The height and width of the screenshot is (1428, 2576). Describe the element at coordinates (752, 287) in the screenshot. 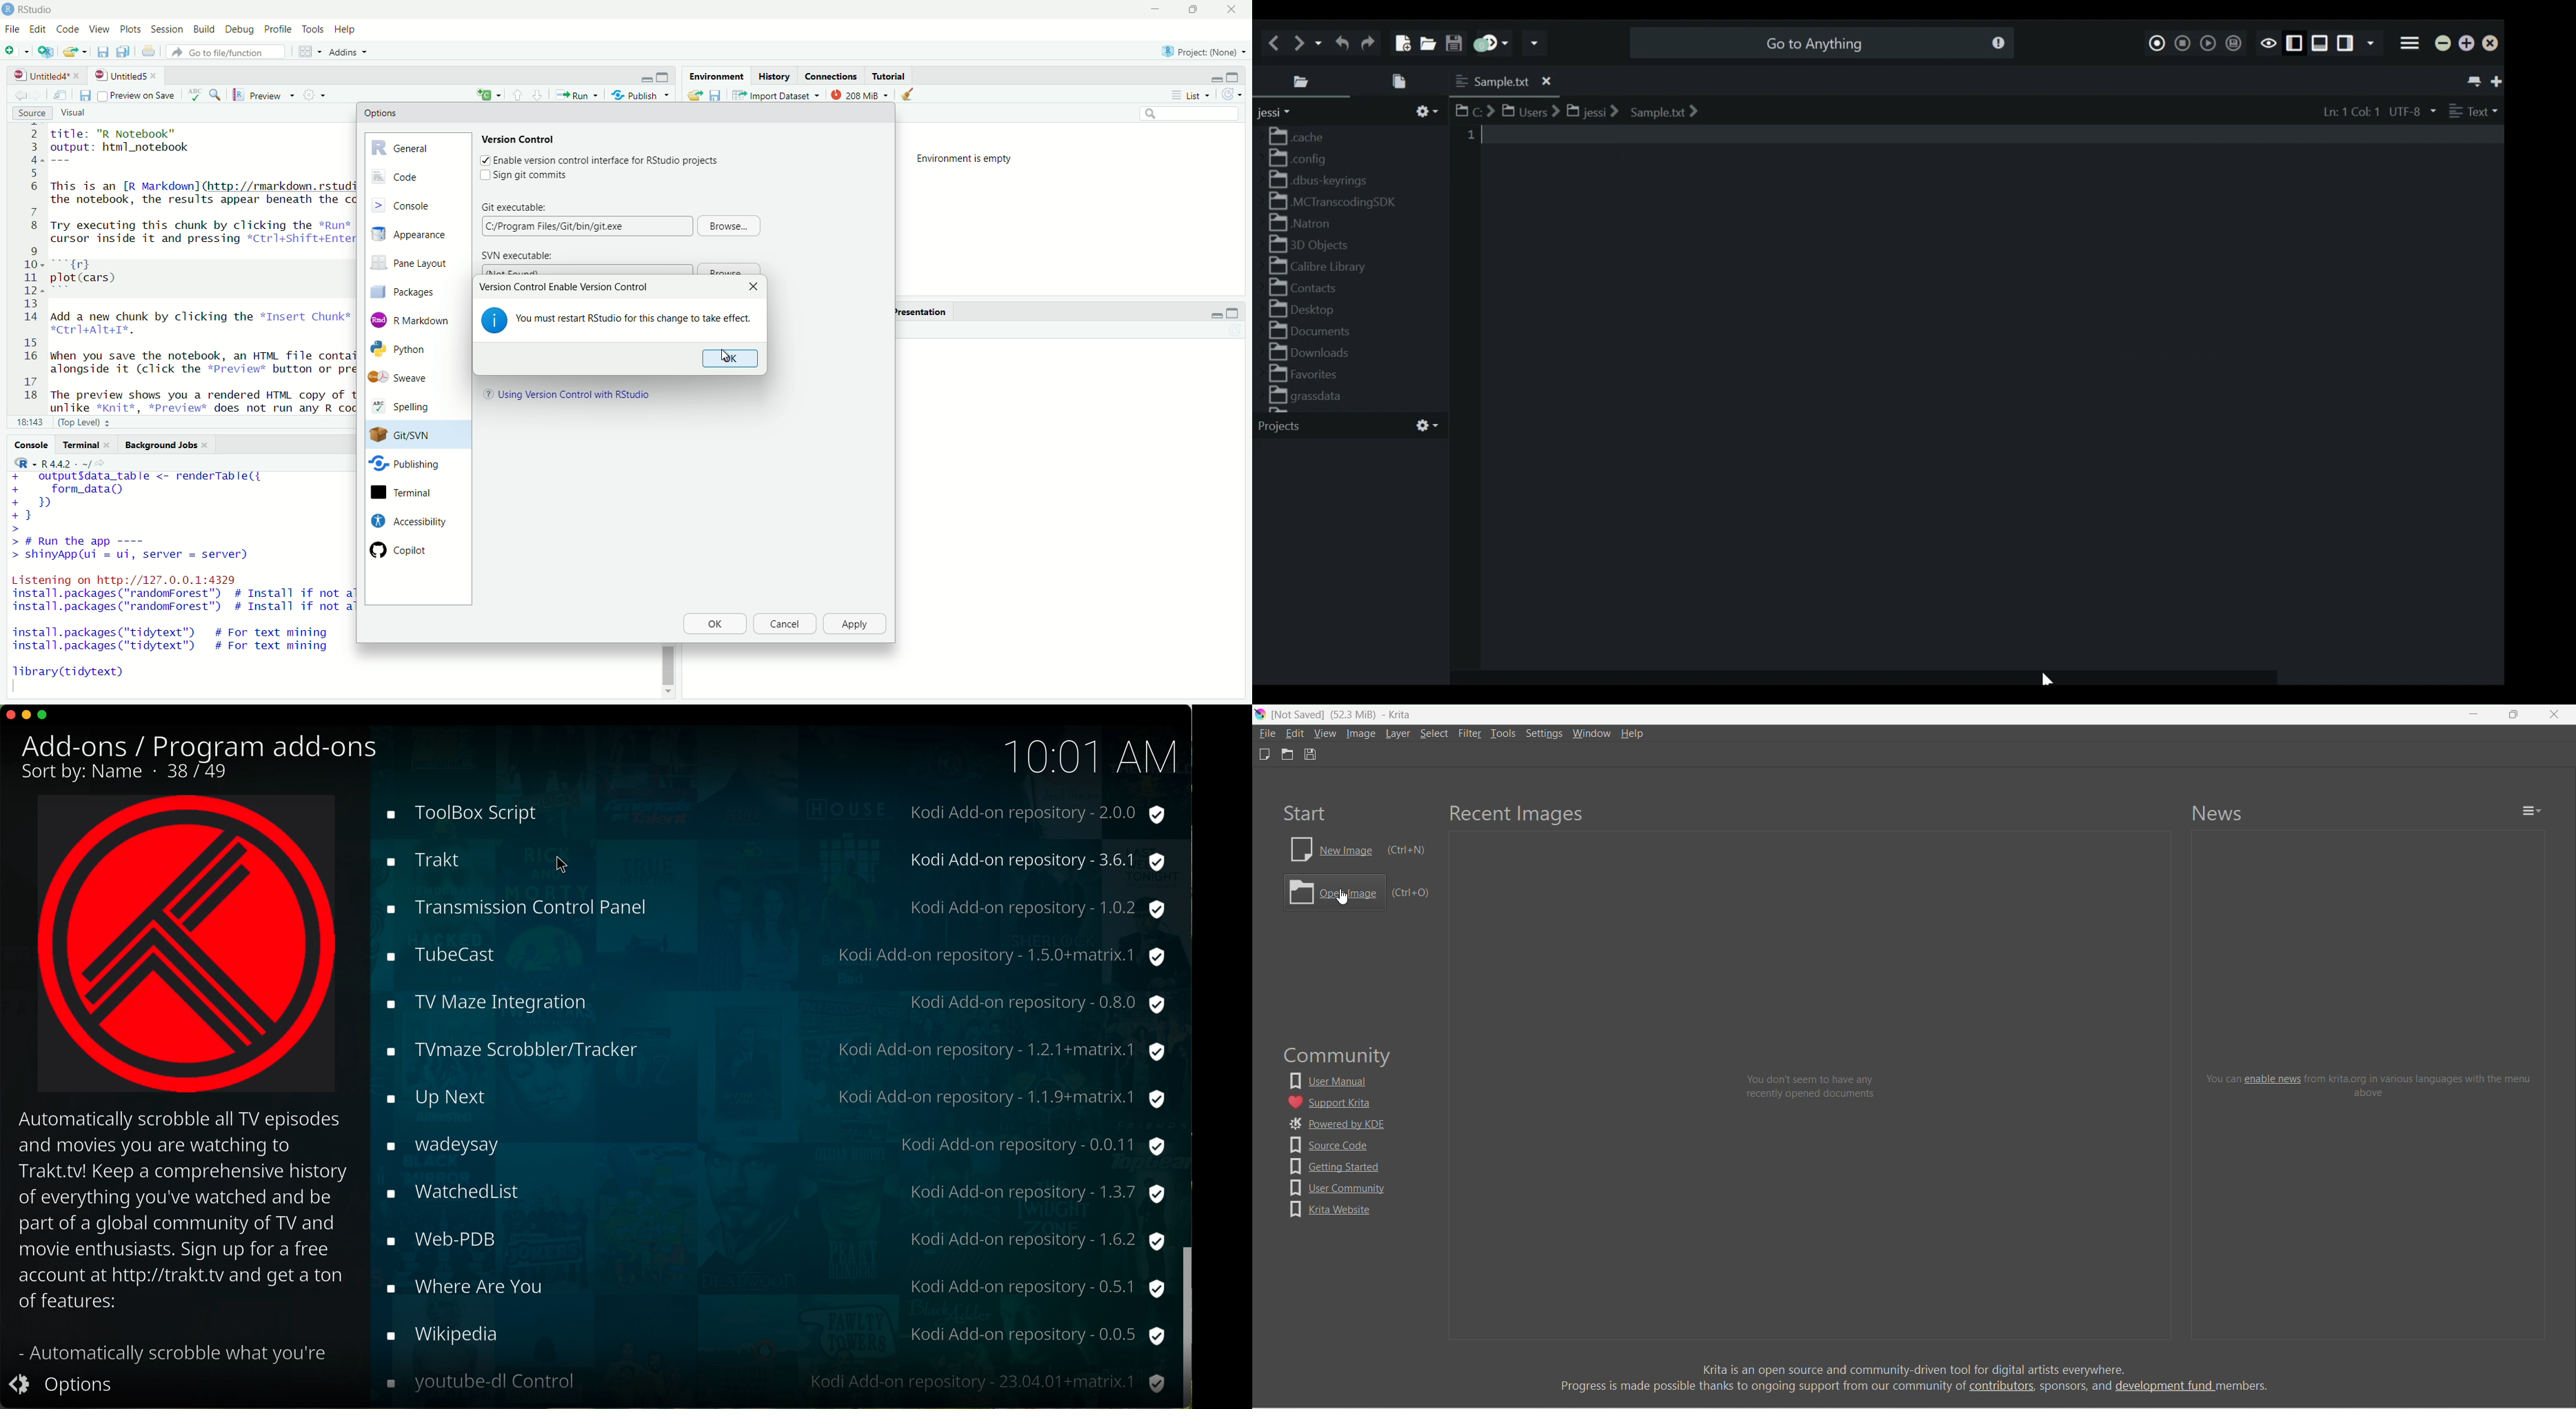

I see `Close` at that location.